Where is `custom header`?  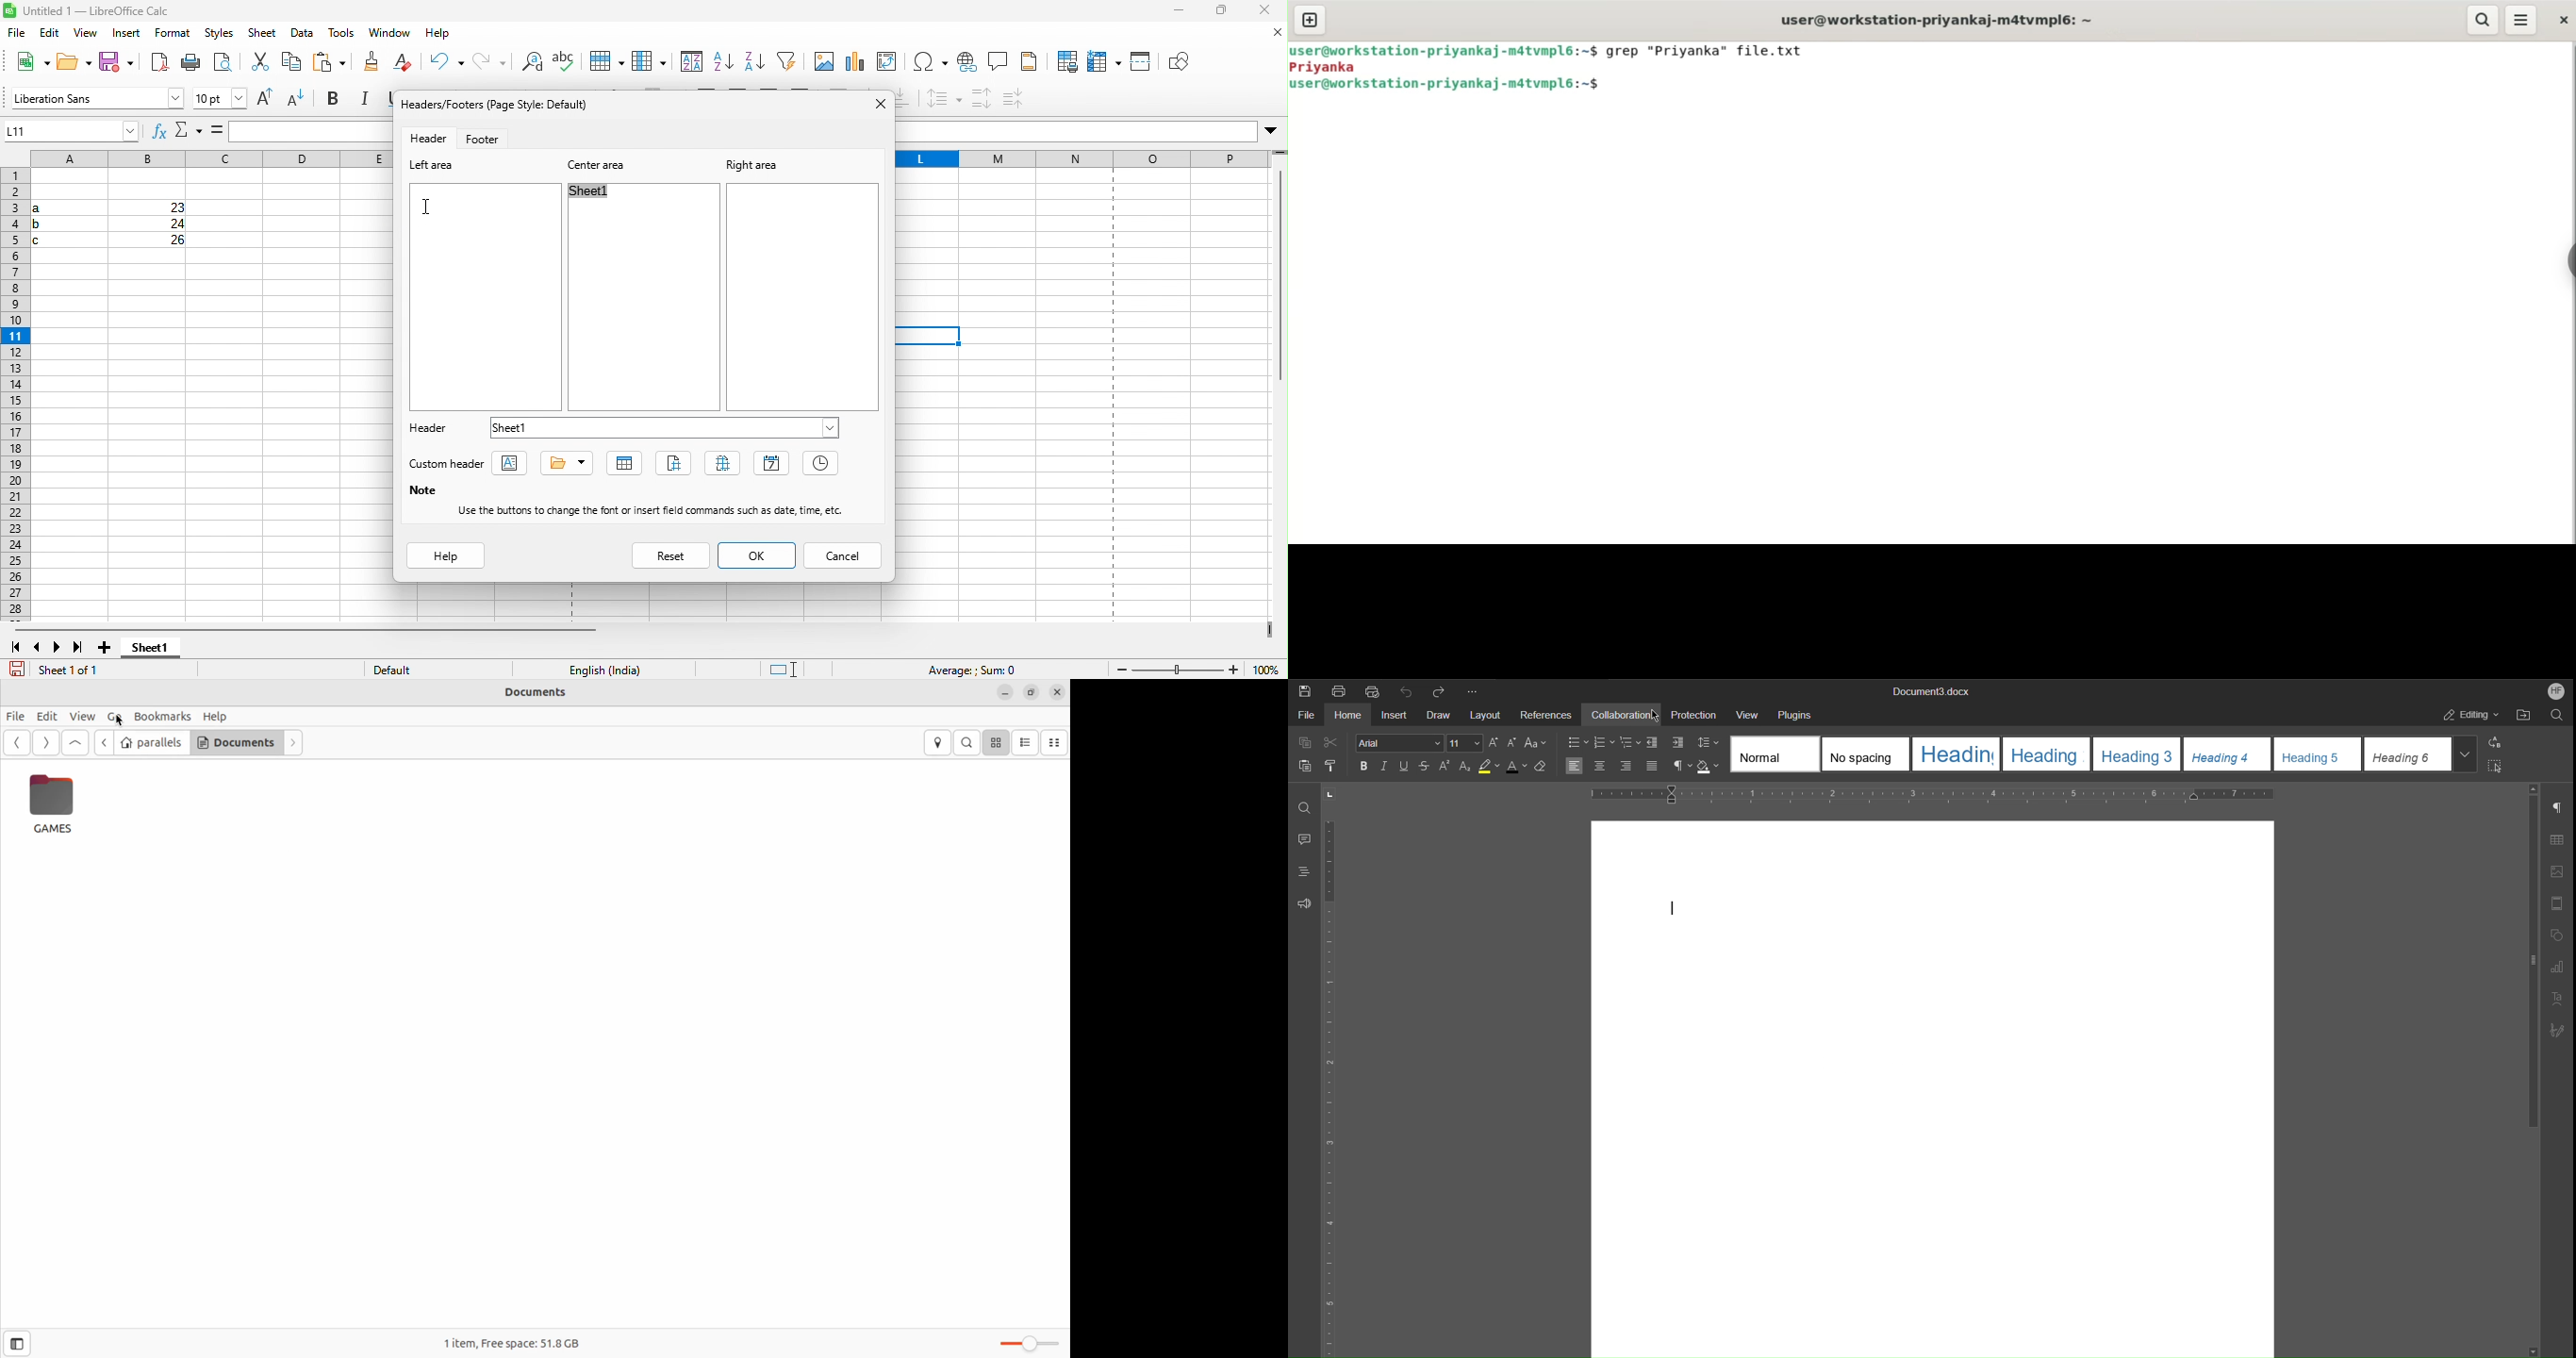 custom header is located at coordinates (452, 462).